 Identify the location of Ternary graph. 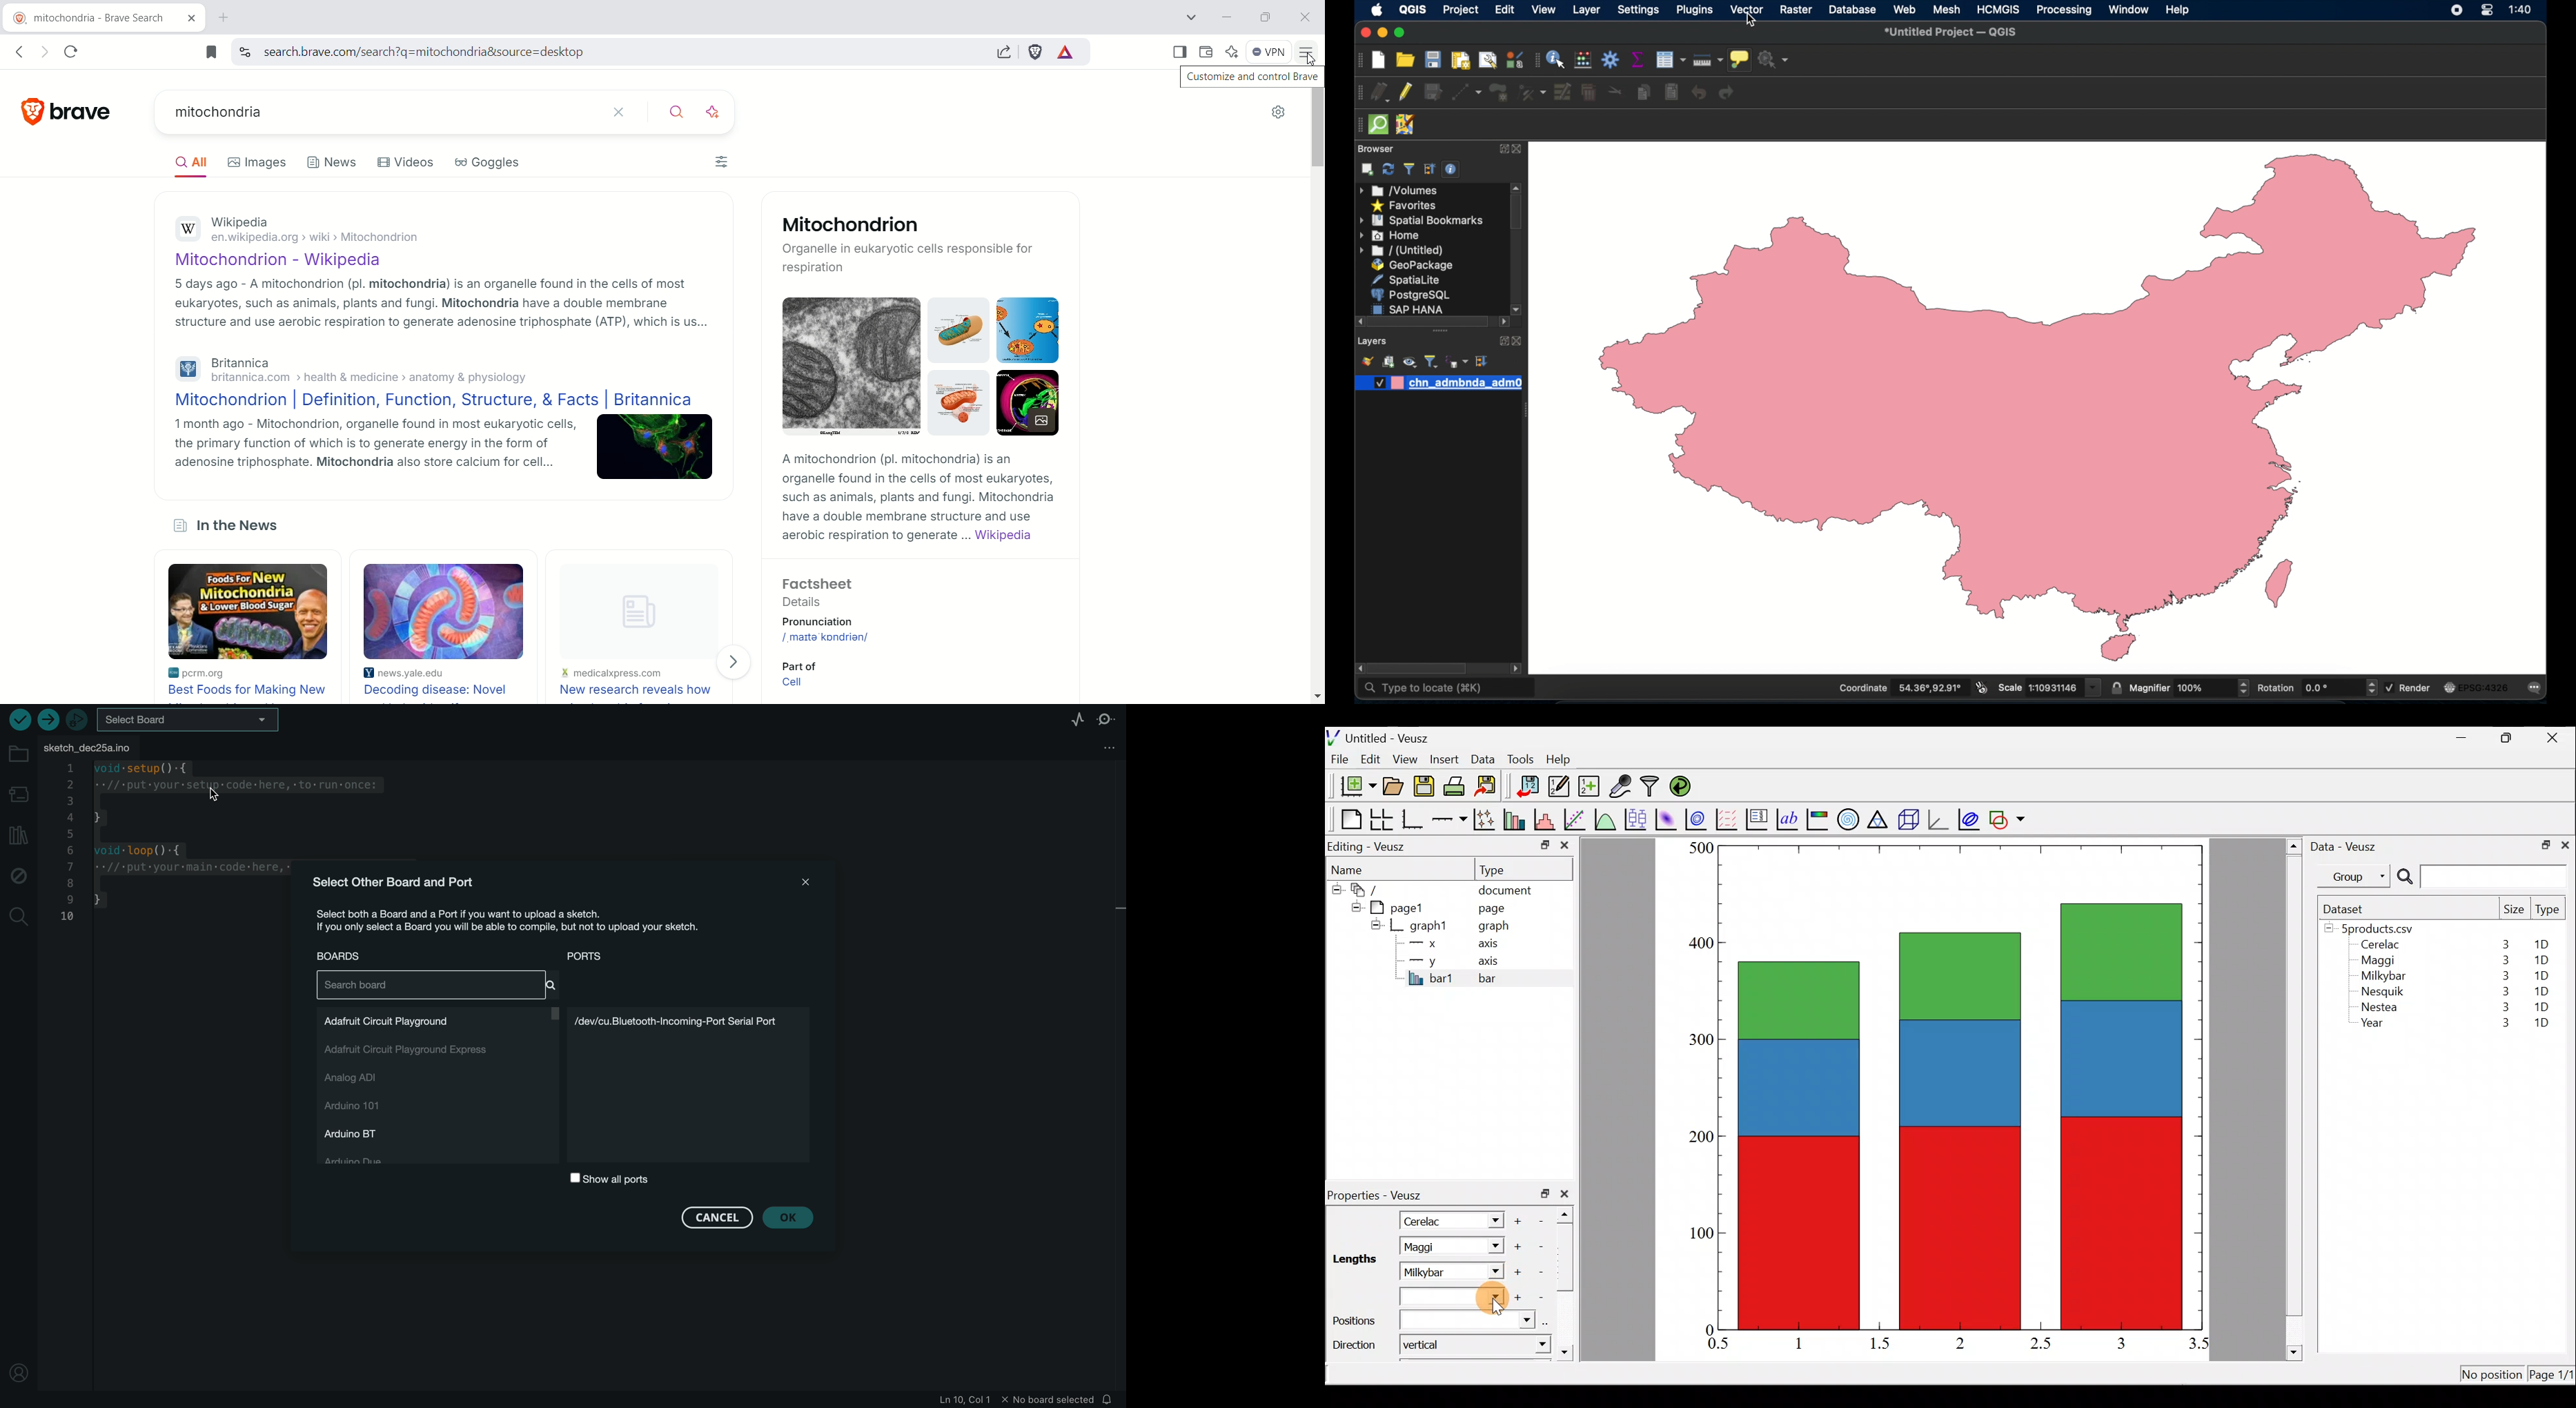
(1879, 817).